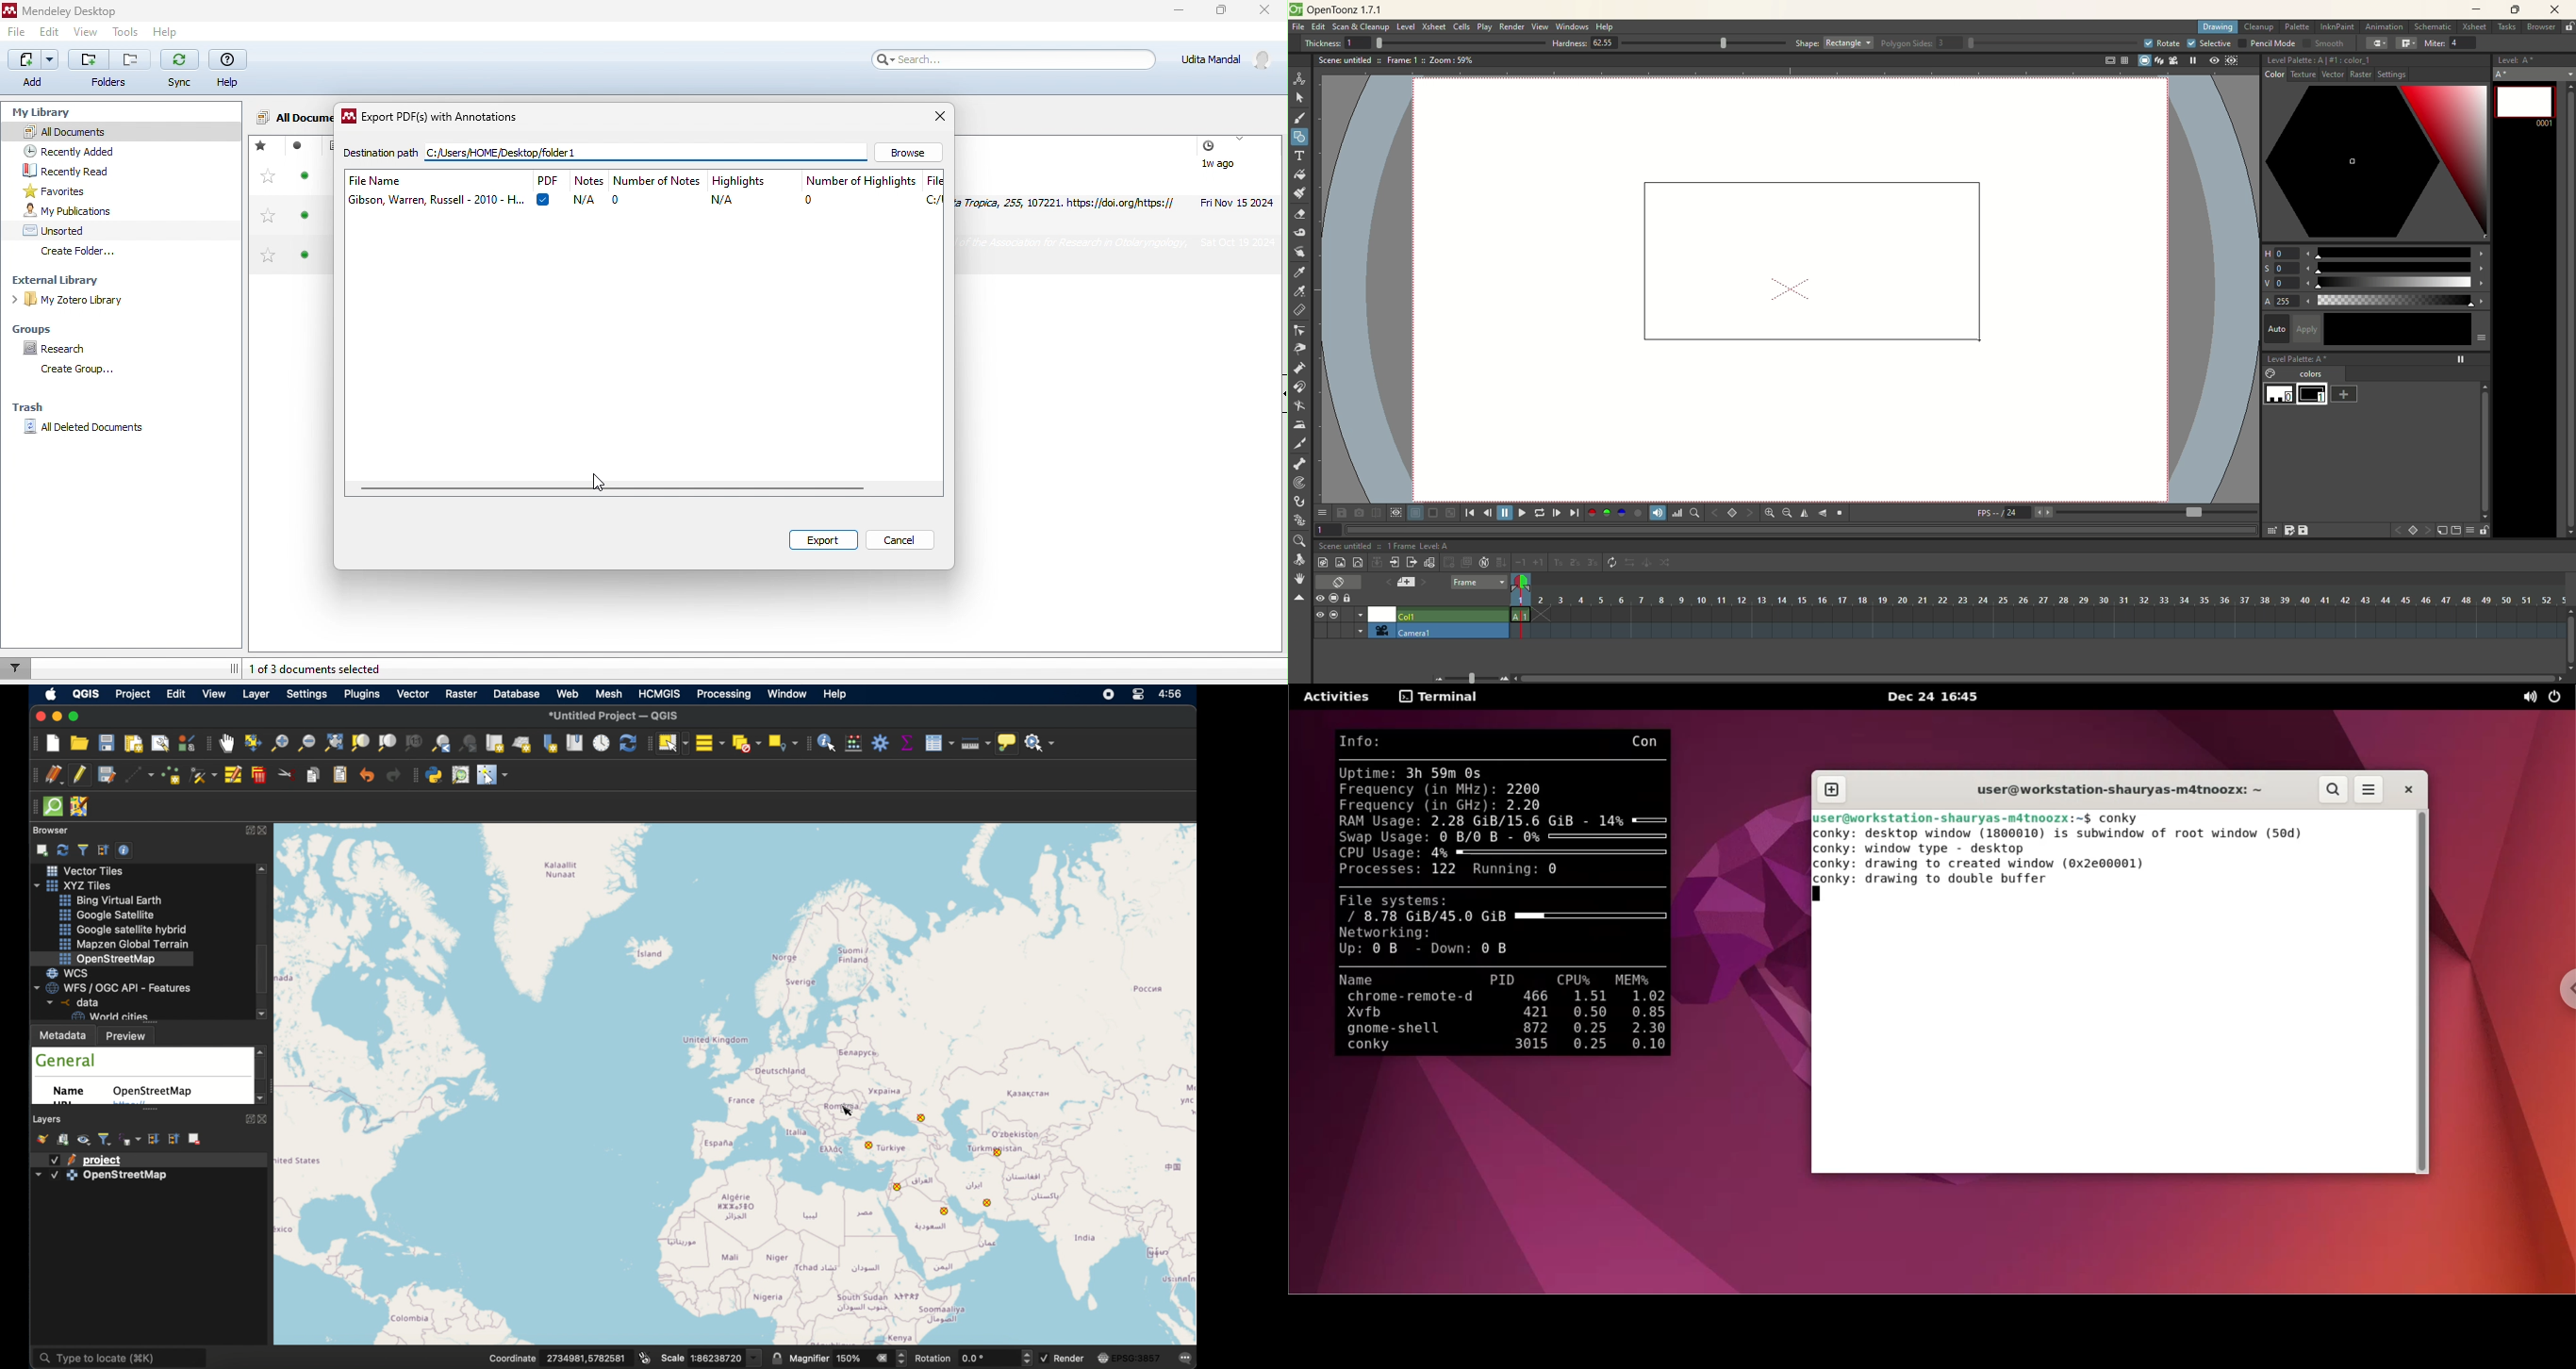 The image size is (2576, 1372). Describe the element at coordinates (75, 190) in the screenshot. I see `favourites` at that location.